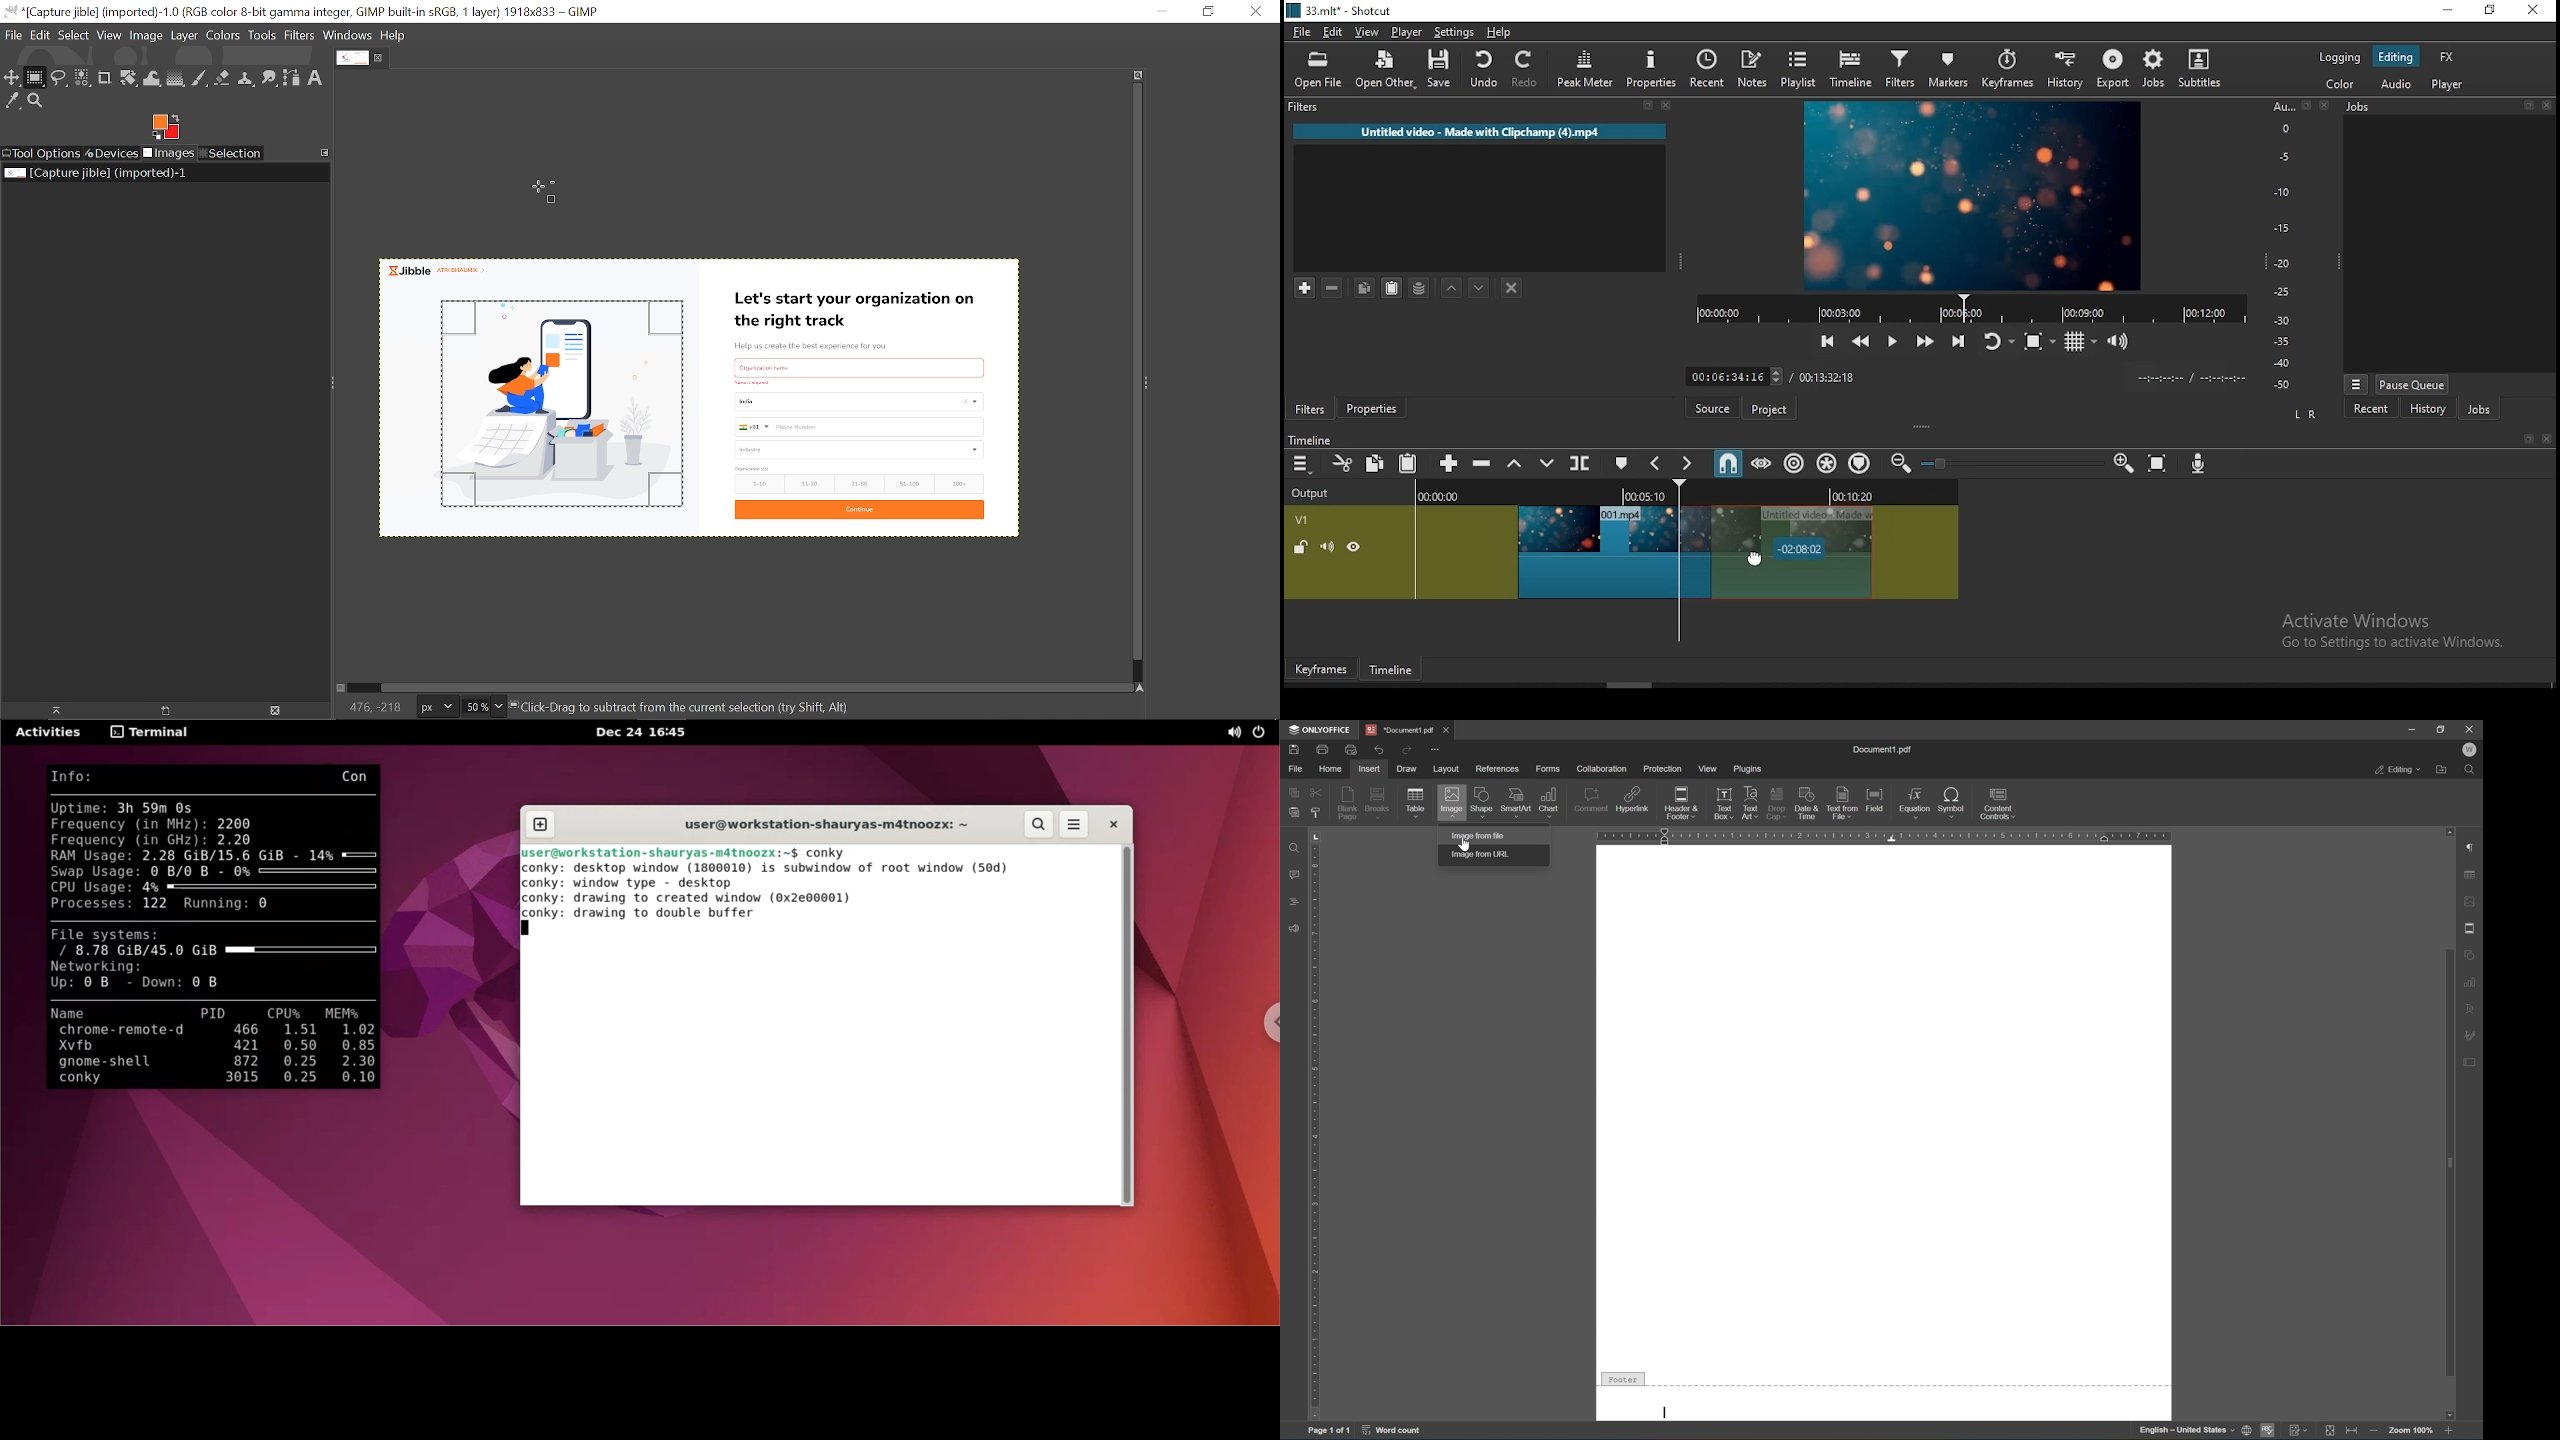 Image resolution: width=2576 pixels, height=1456 pixels. Describe the element at coordinates (1875, 801) in the screenshot. I see `field` at that location.